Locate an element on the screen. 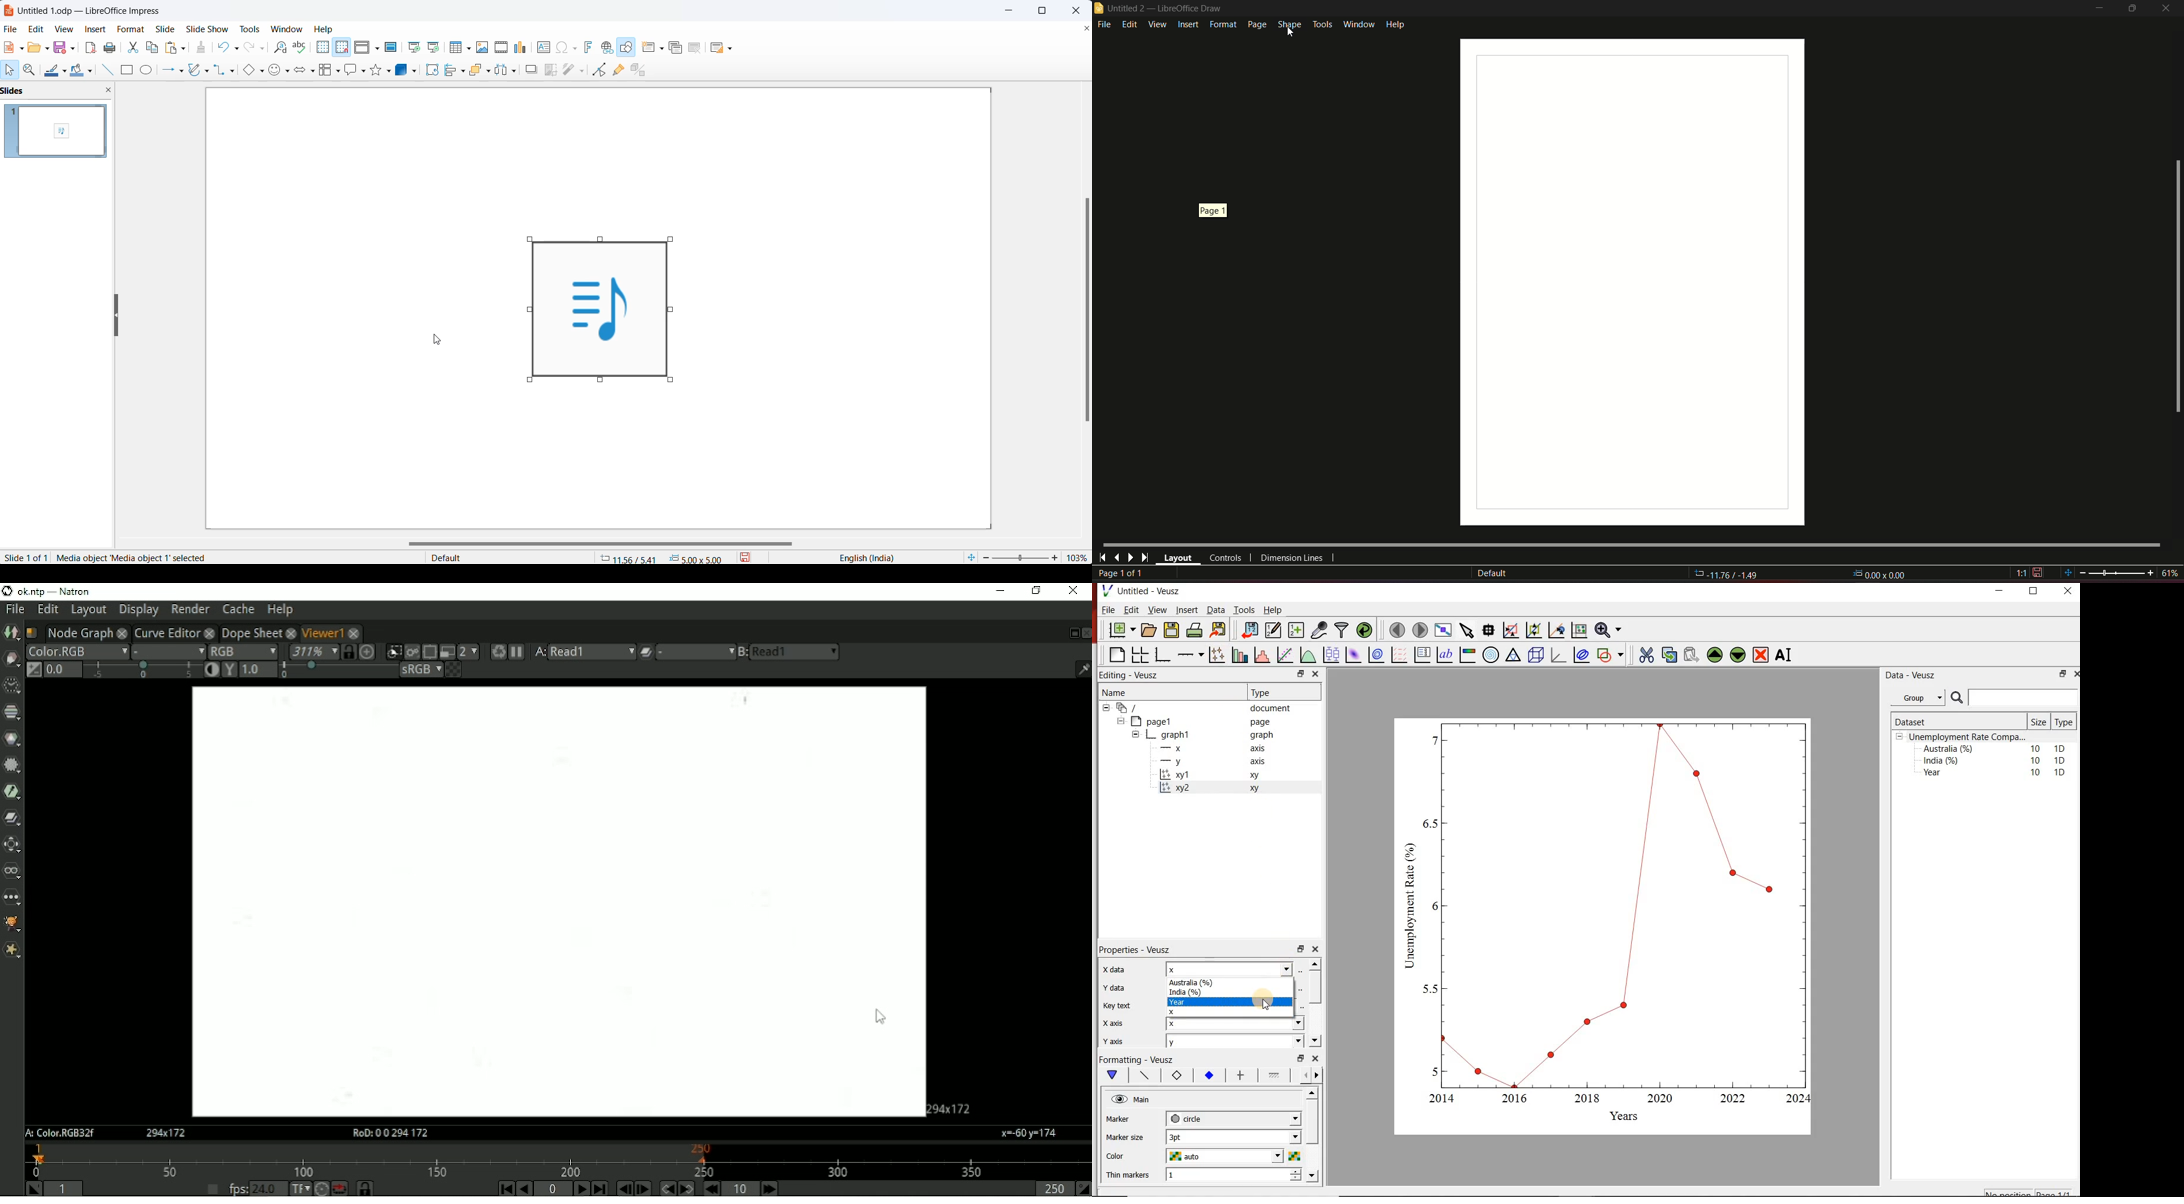 This screenshot has height=1204, width=2184. Zoom is located at coordinates (313, 651).